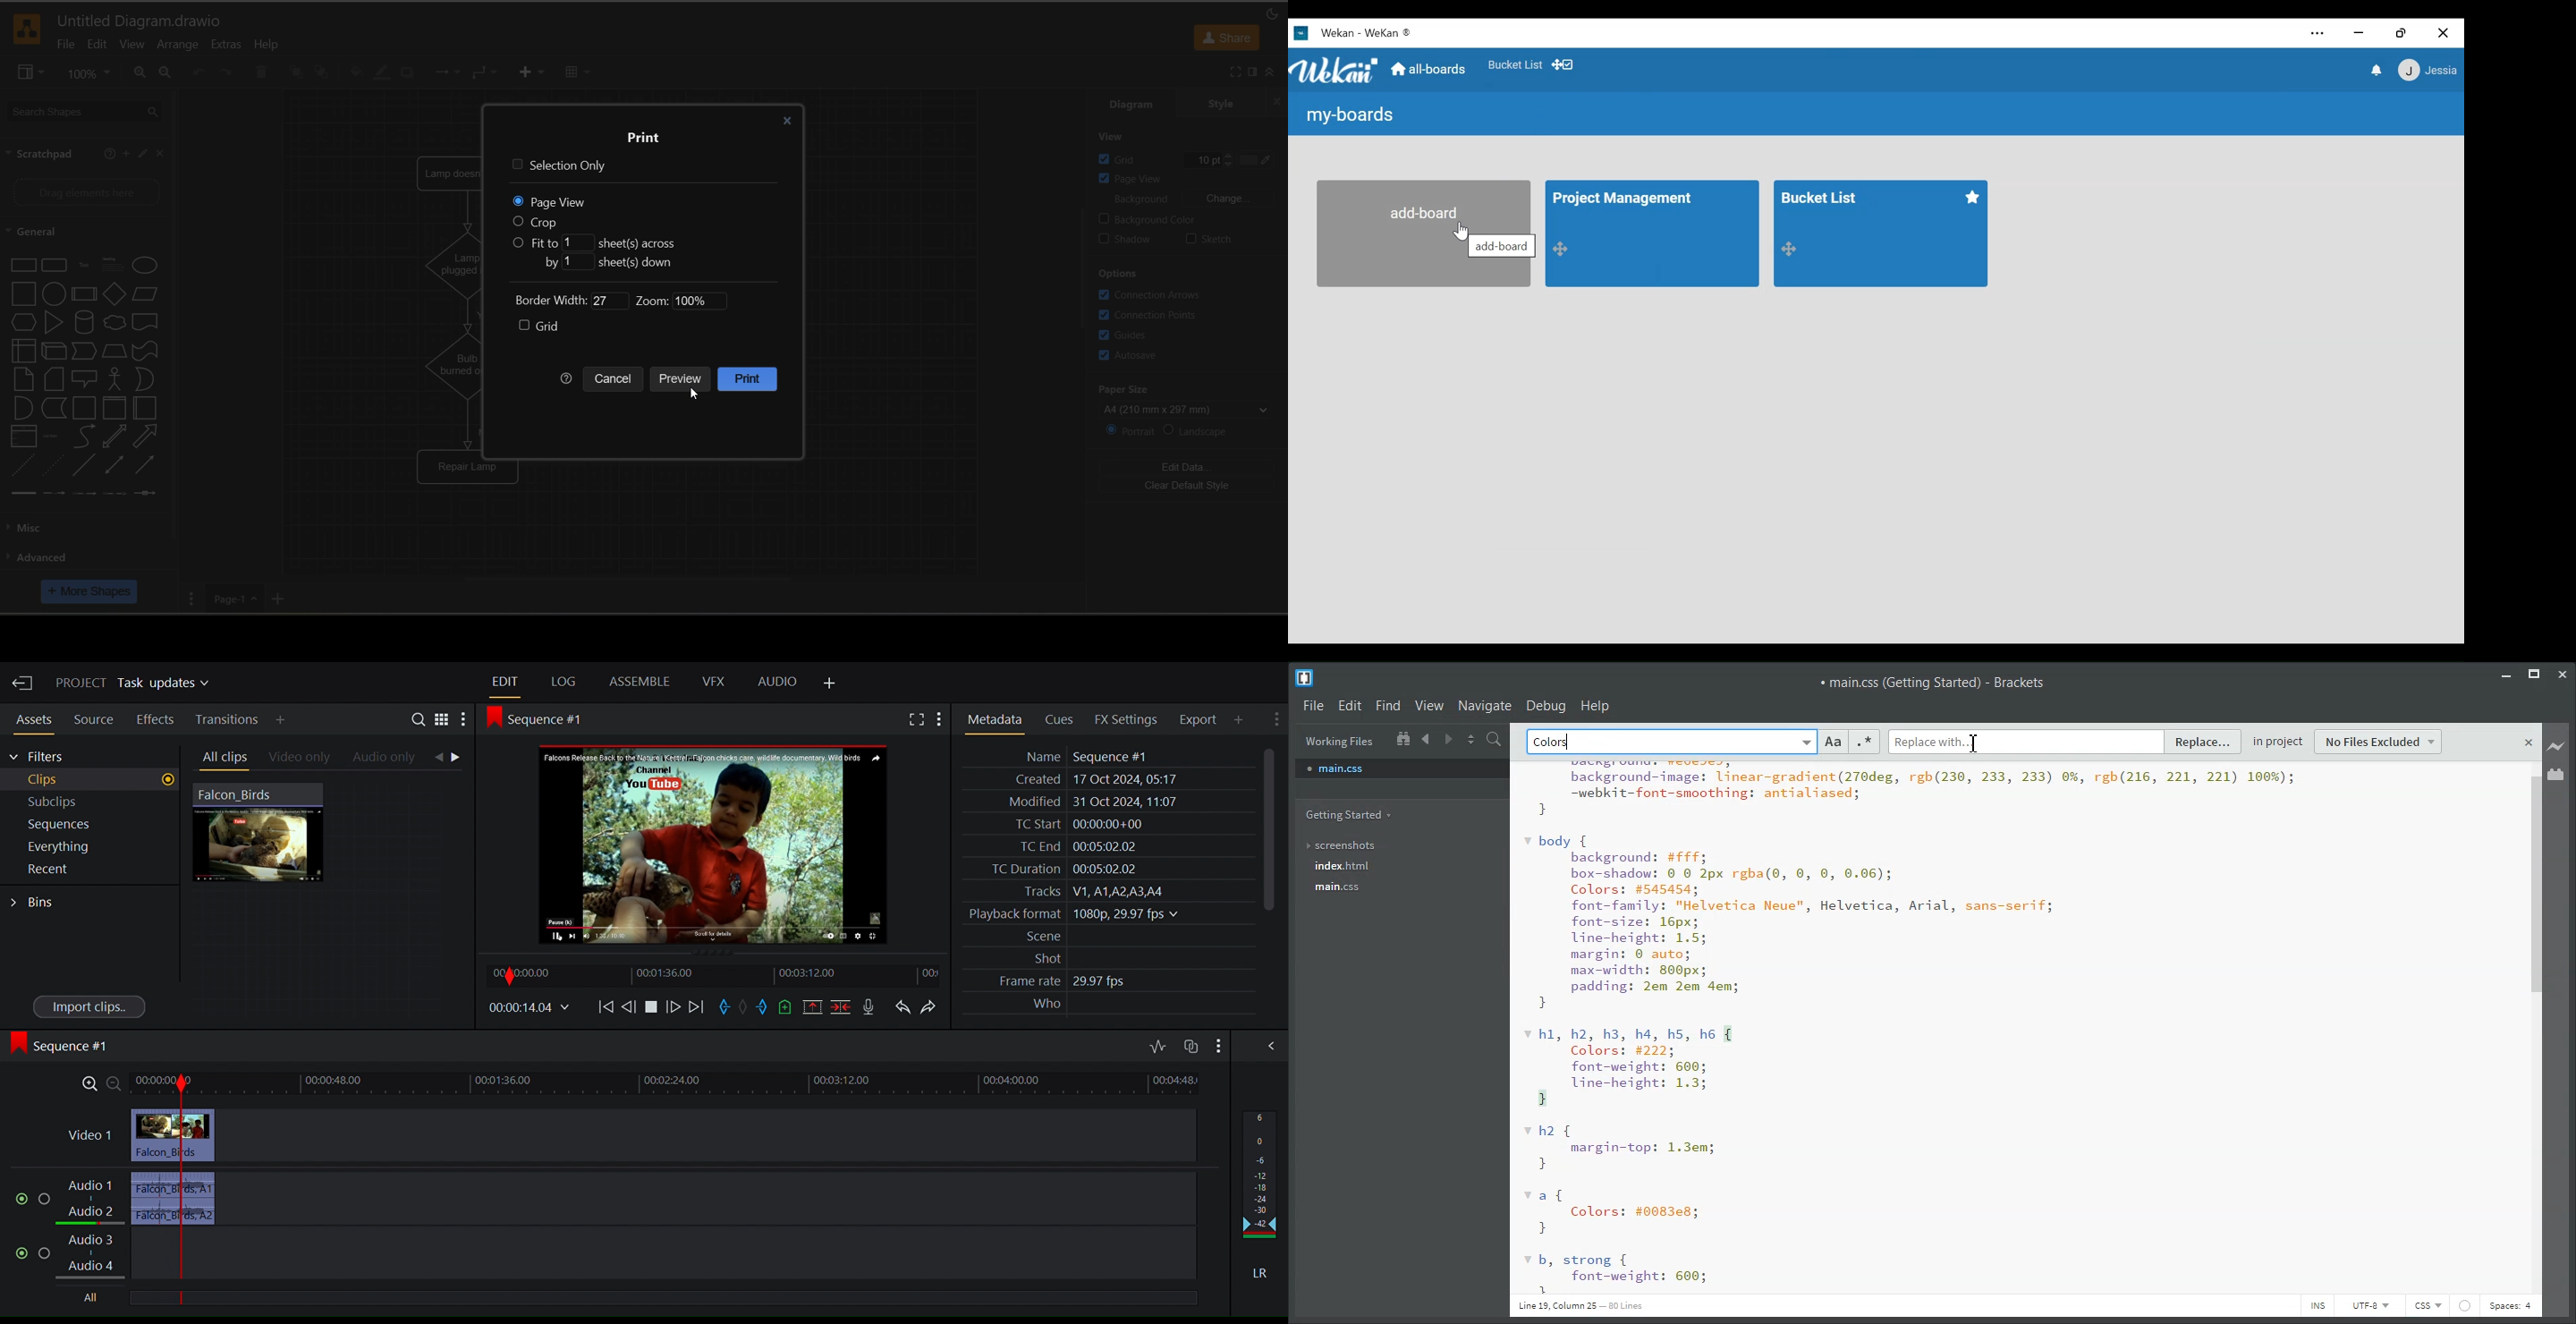 The image size is (2576, 1344). What do you see at coordinates (88, 1007) in the screenshot?
I see `Import clips` at bounding box center [88, 1007].